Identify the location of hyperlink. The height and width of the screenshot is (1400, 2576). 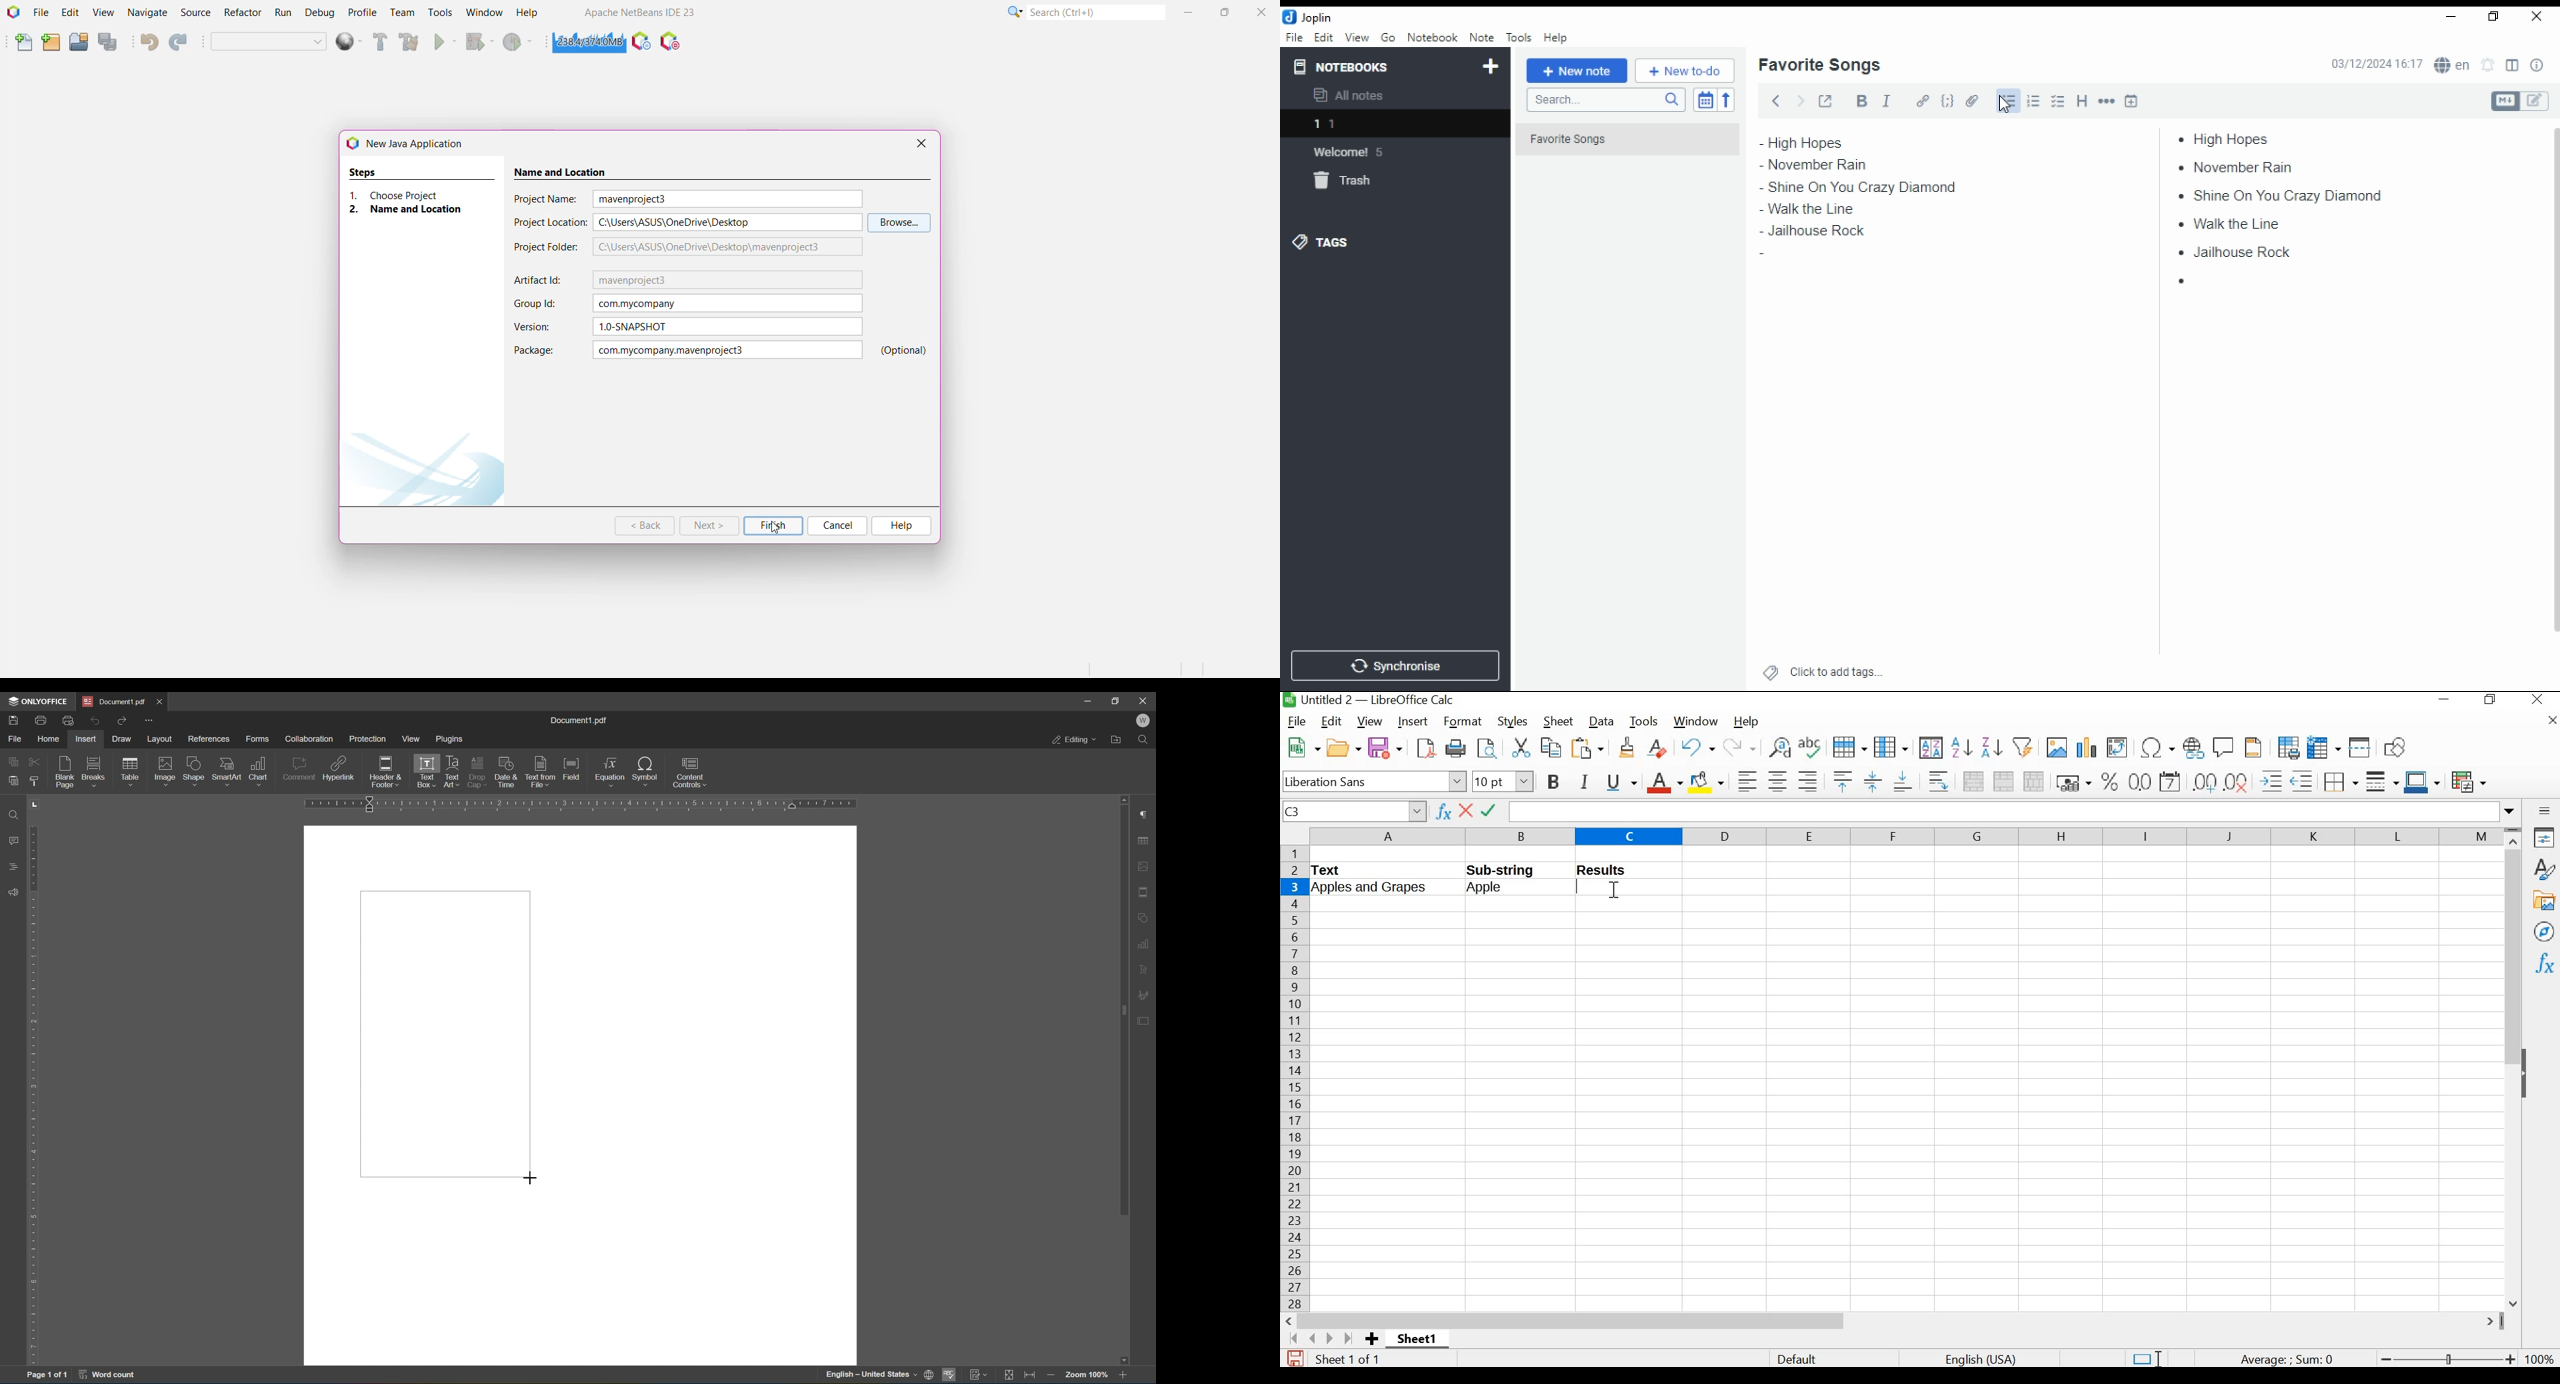
(1923, 100).